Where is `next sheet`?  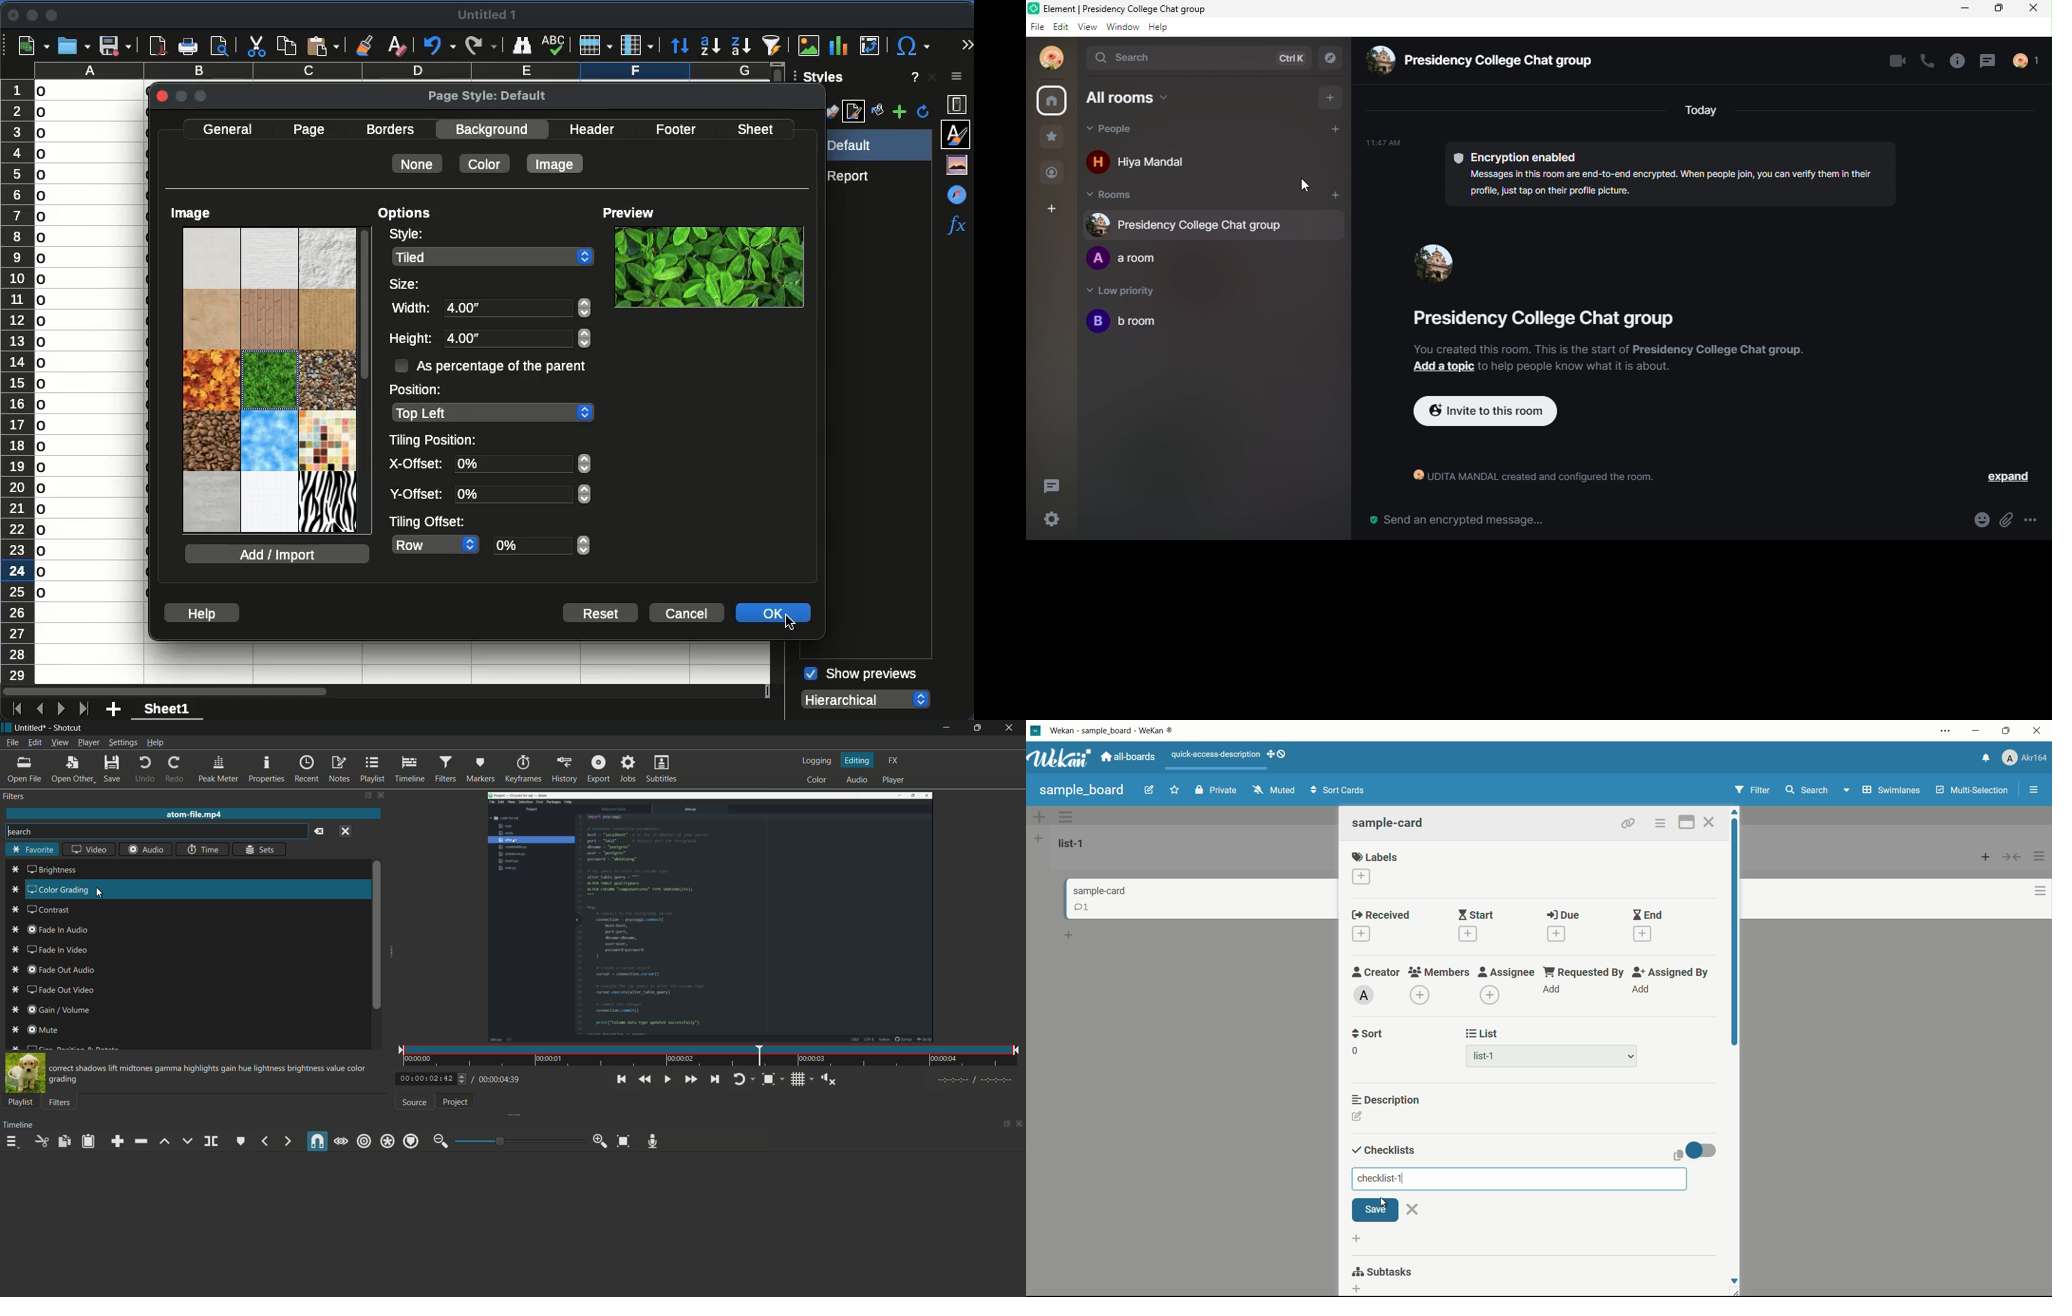 next sheet is located at coordinates (59, 710).